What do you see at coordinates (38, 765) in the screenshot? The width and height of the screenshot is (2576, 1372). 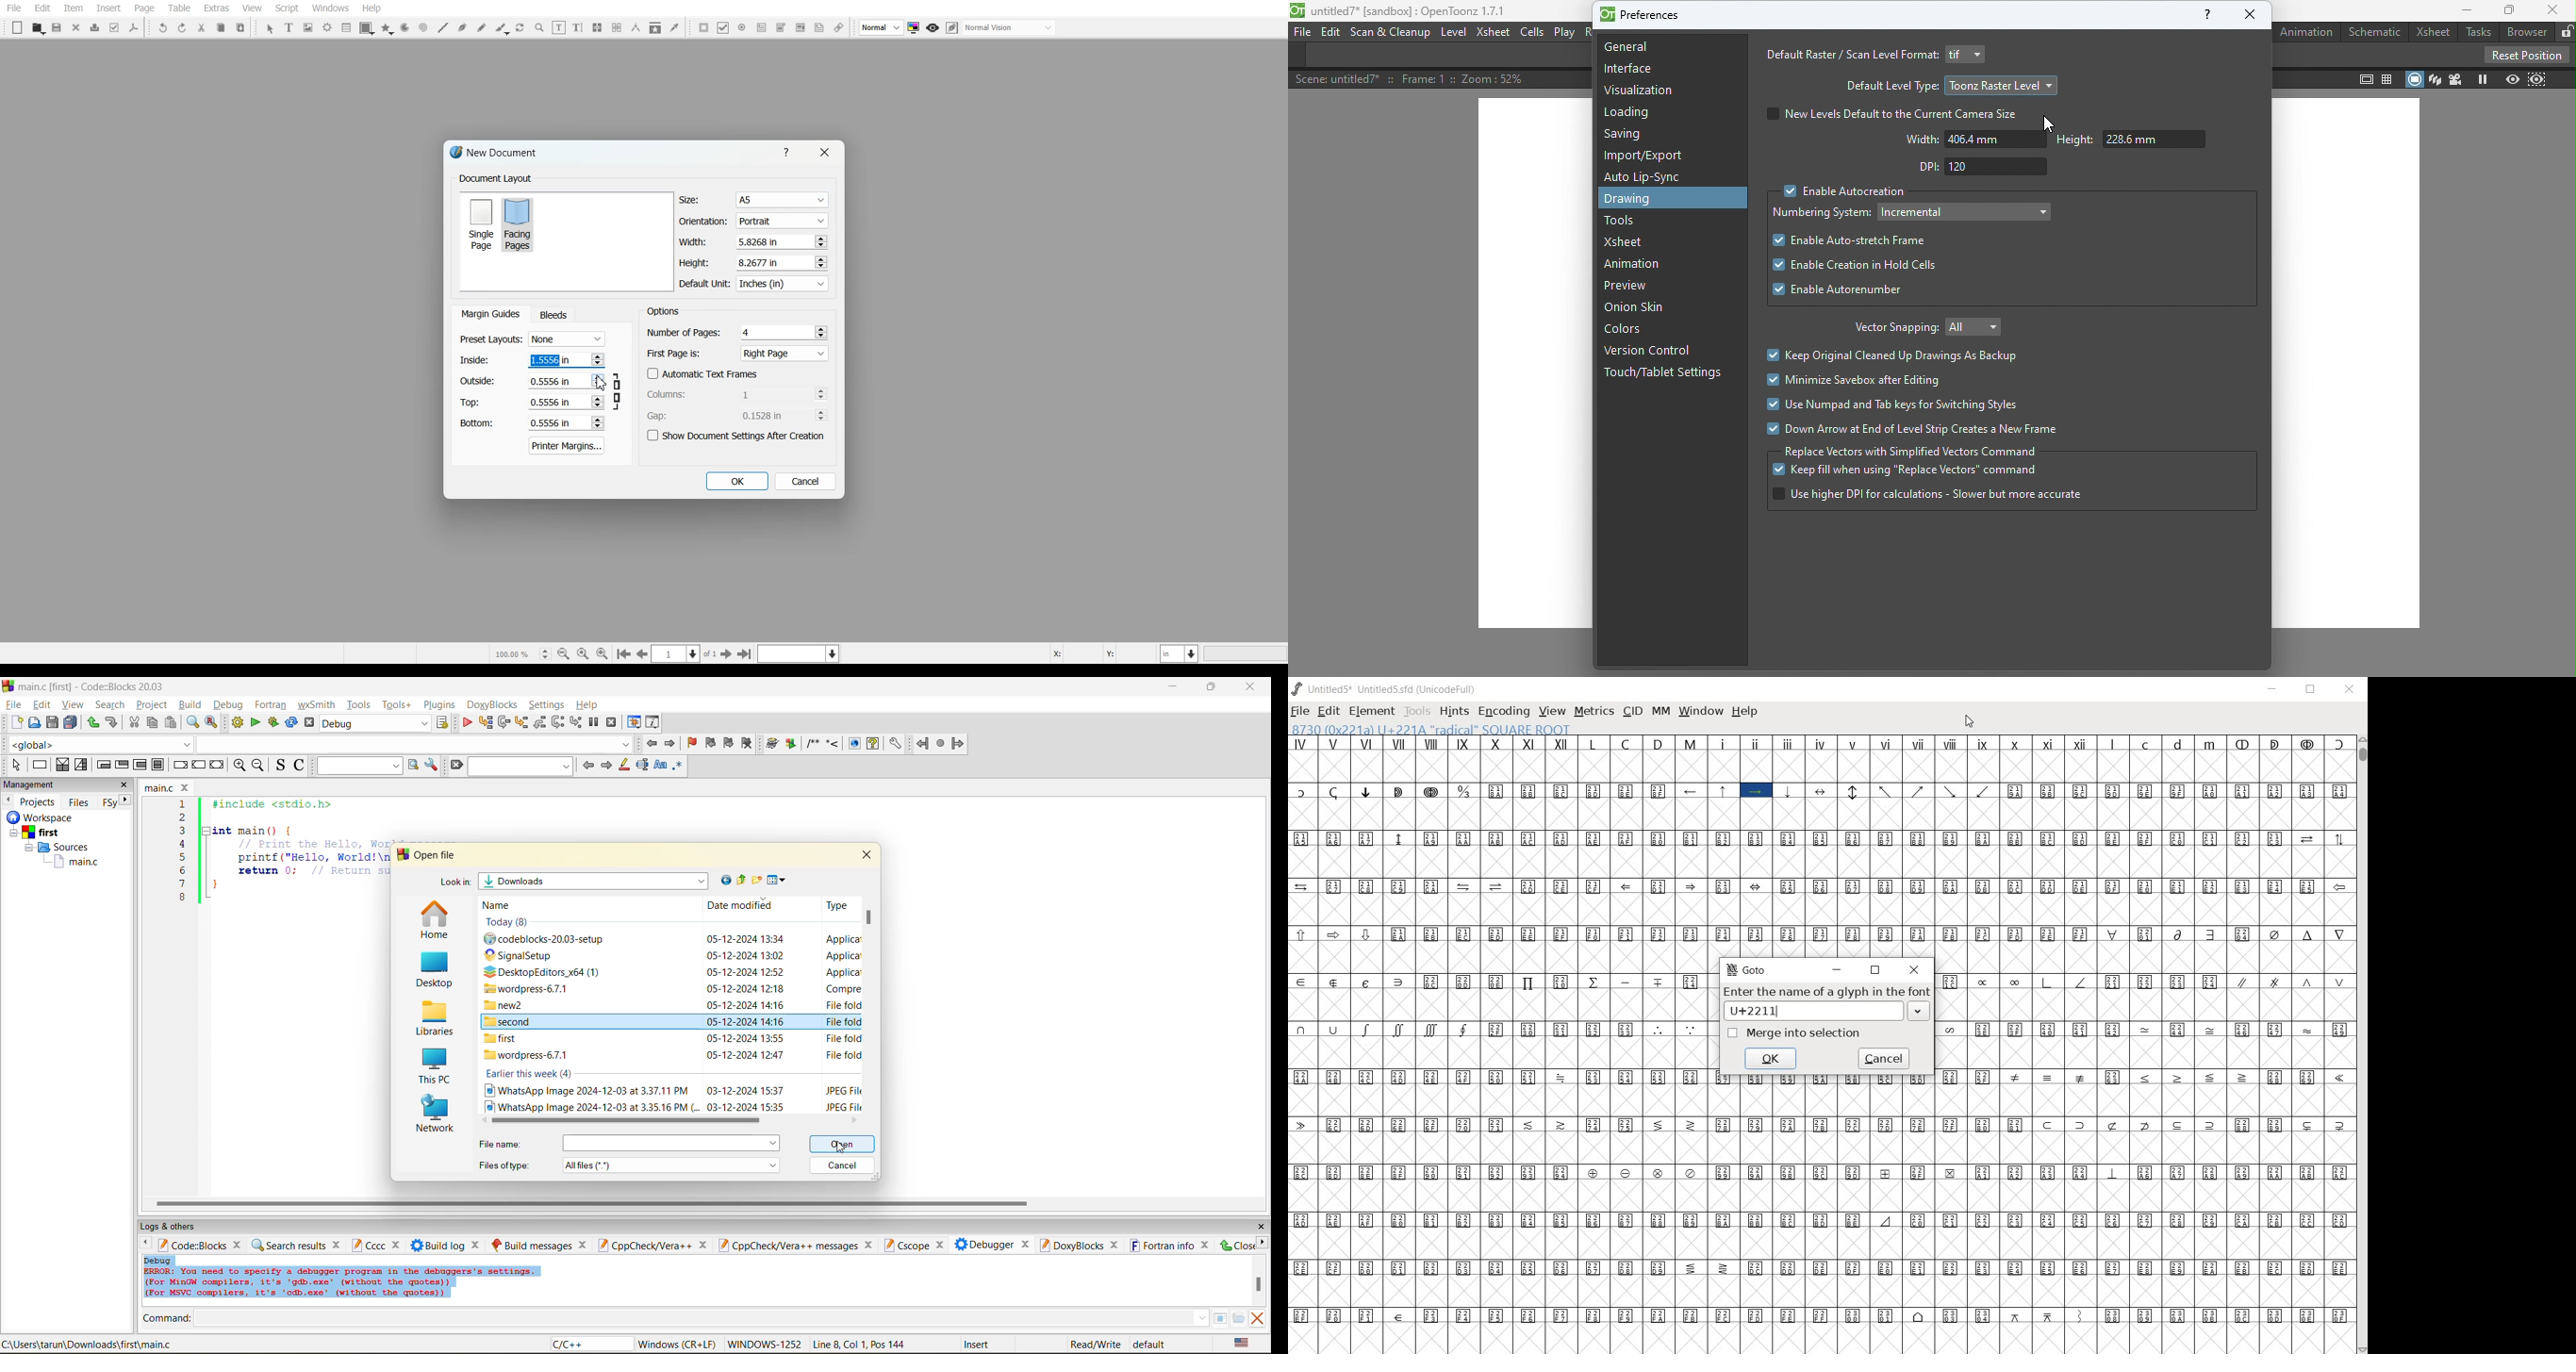 I see `instruction` at bounding box center [38, 765].